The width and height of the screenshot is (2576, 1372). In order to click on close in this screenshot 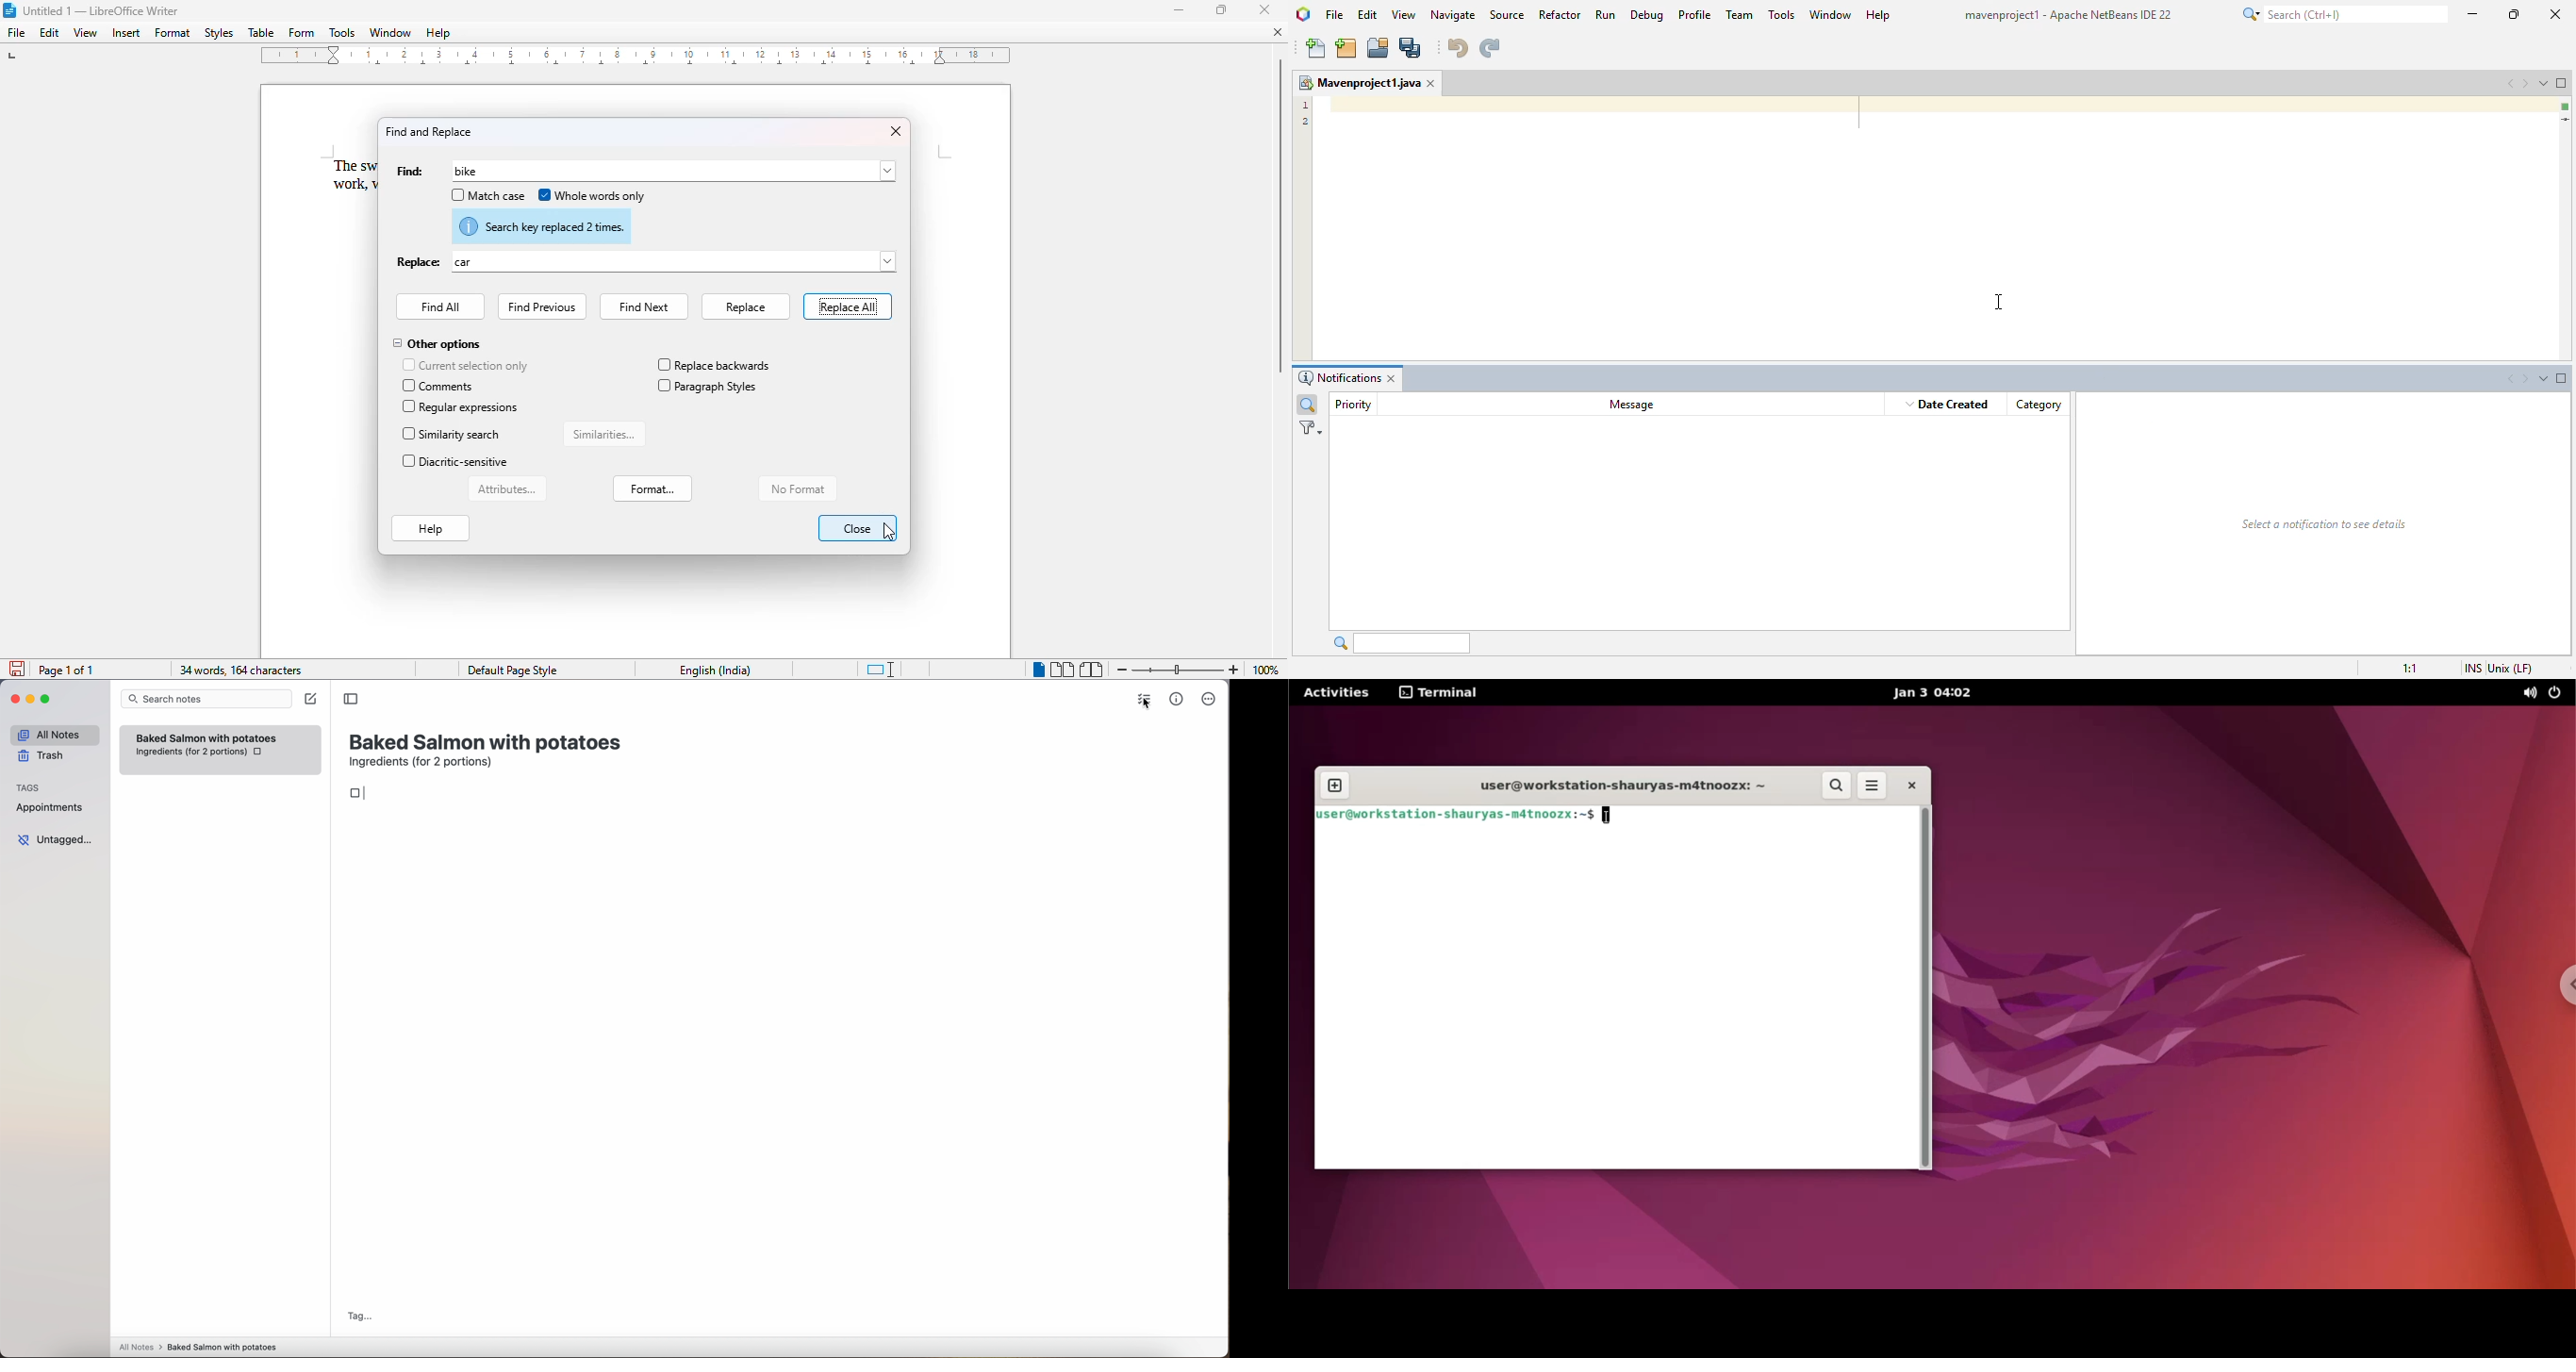, I will do `click(1264, 9)`.